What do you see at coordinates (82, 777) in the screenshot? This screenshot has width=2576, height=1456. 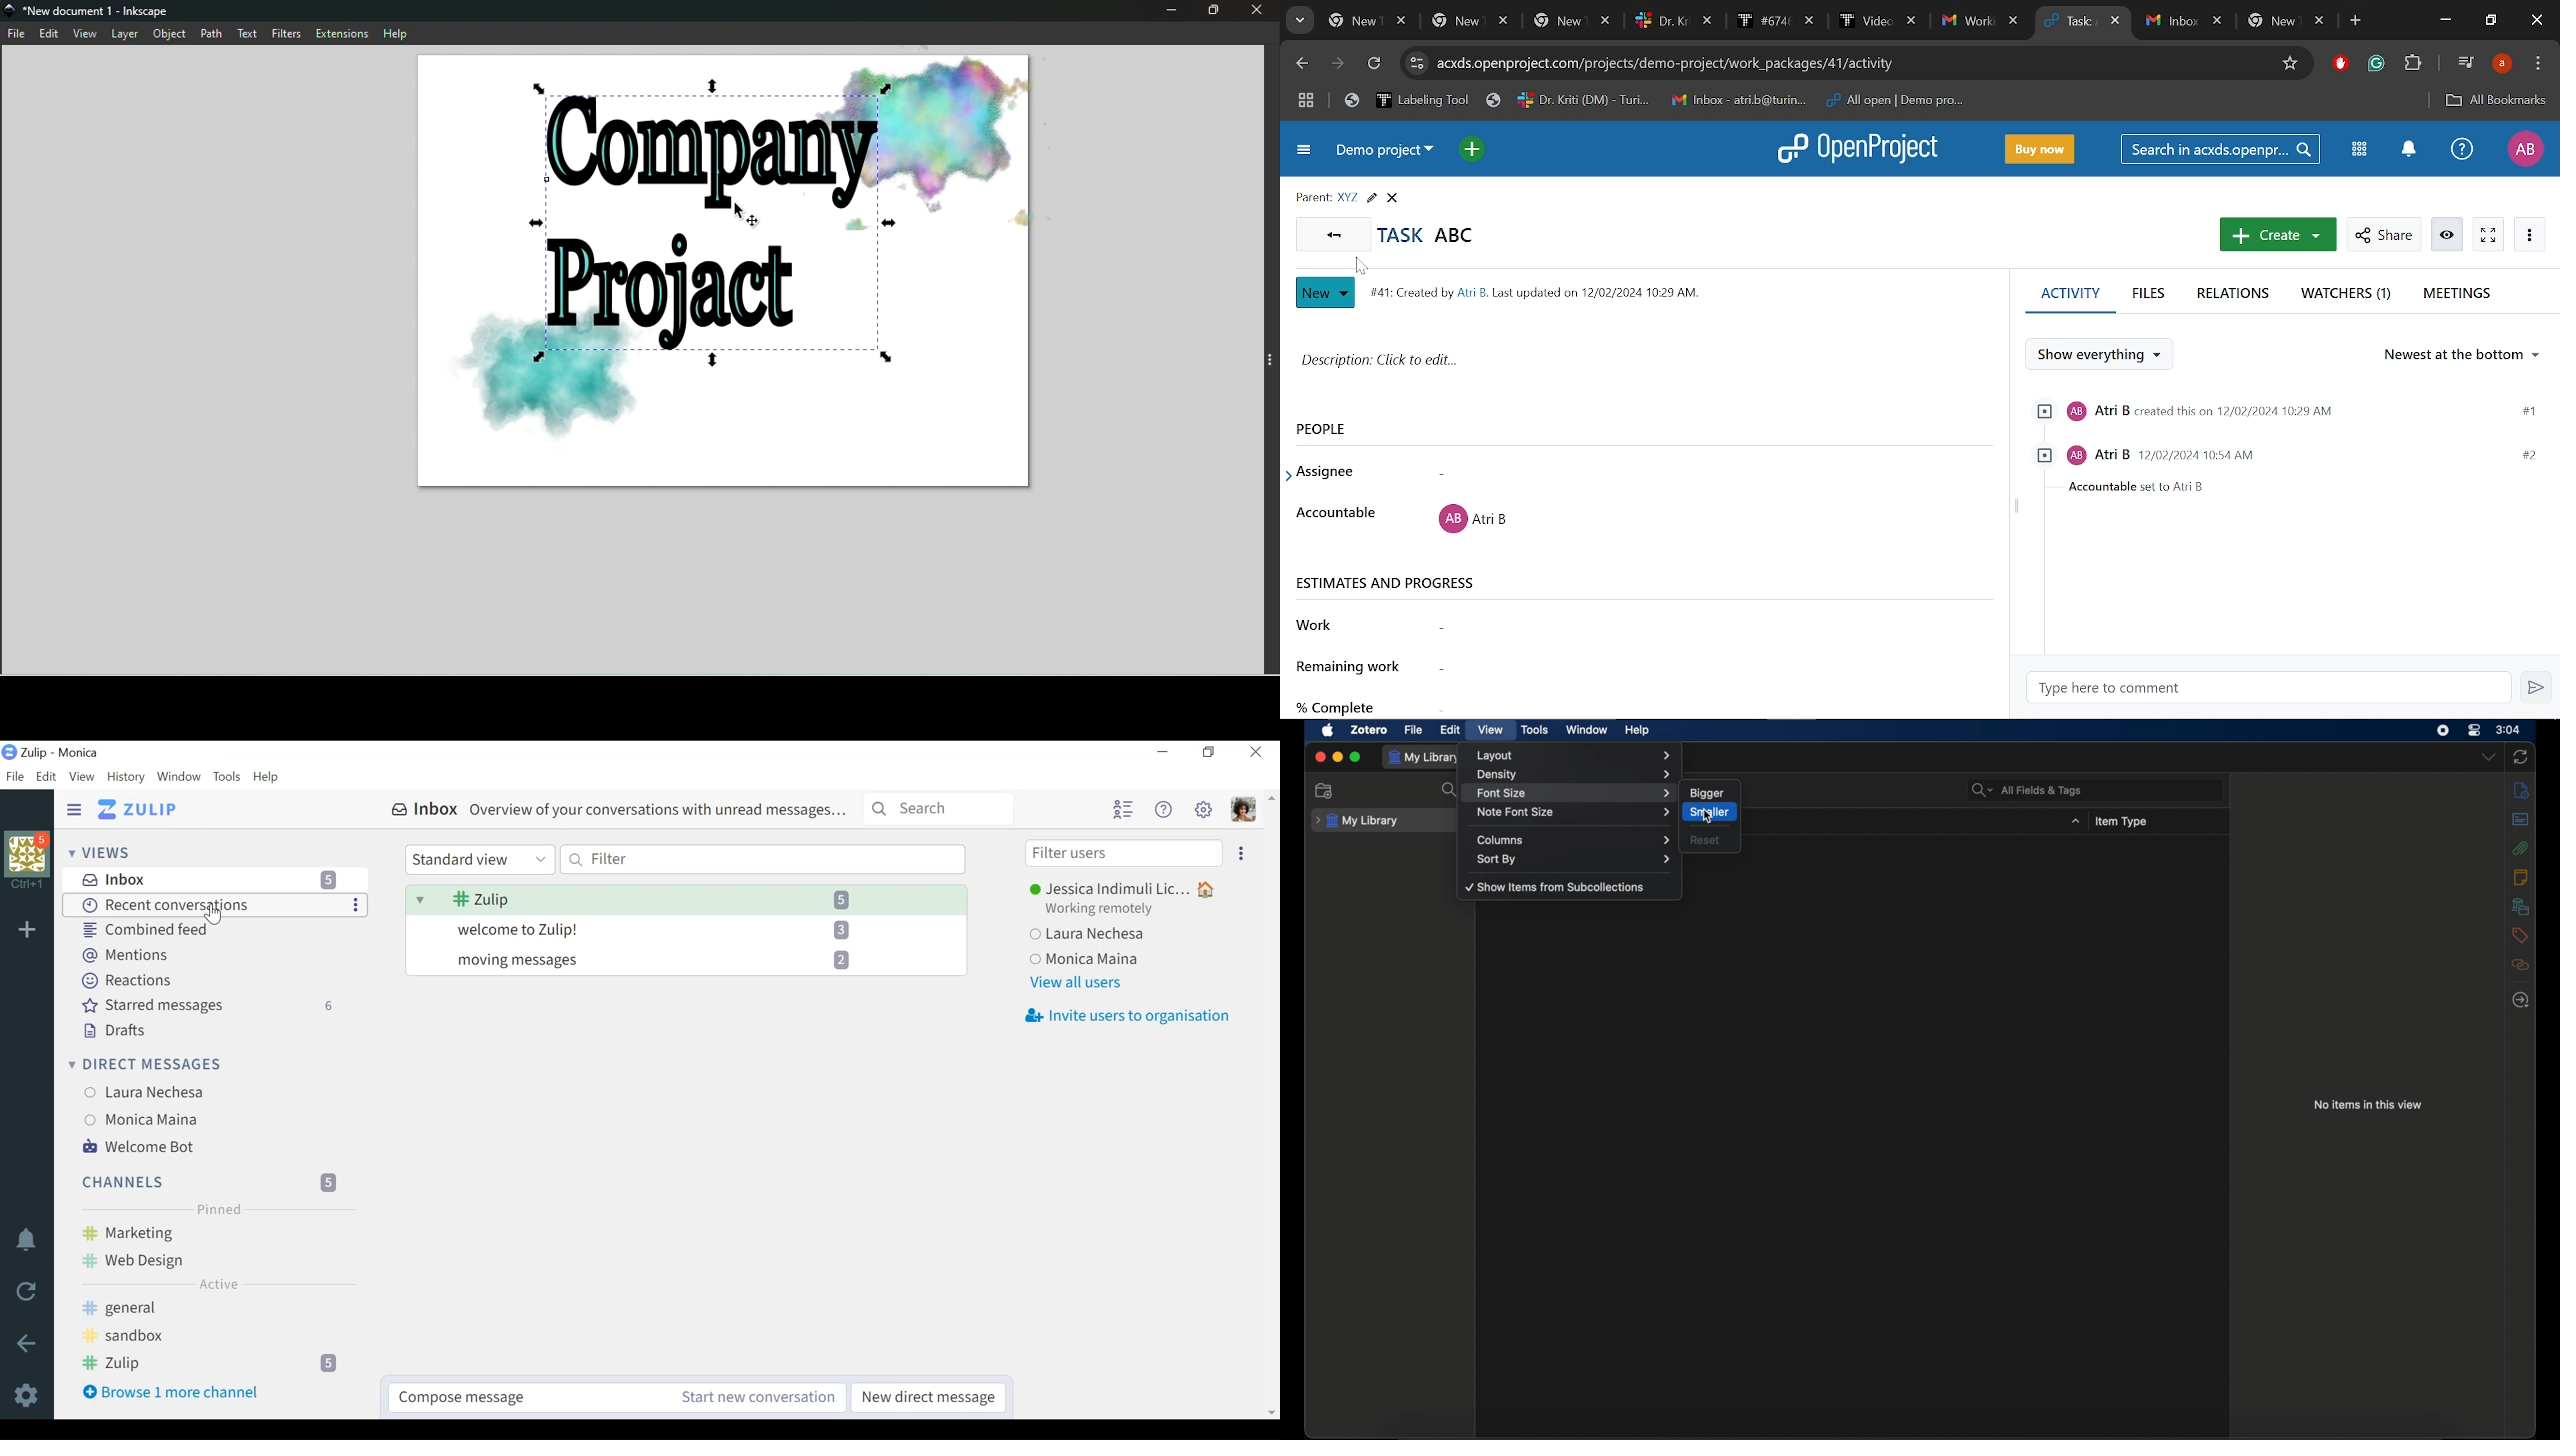 I see `View` at bounding box center [82, 777].